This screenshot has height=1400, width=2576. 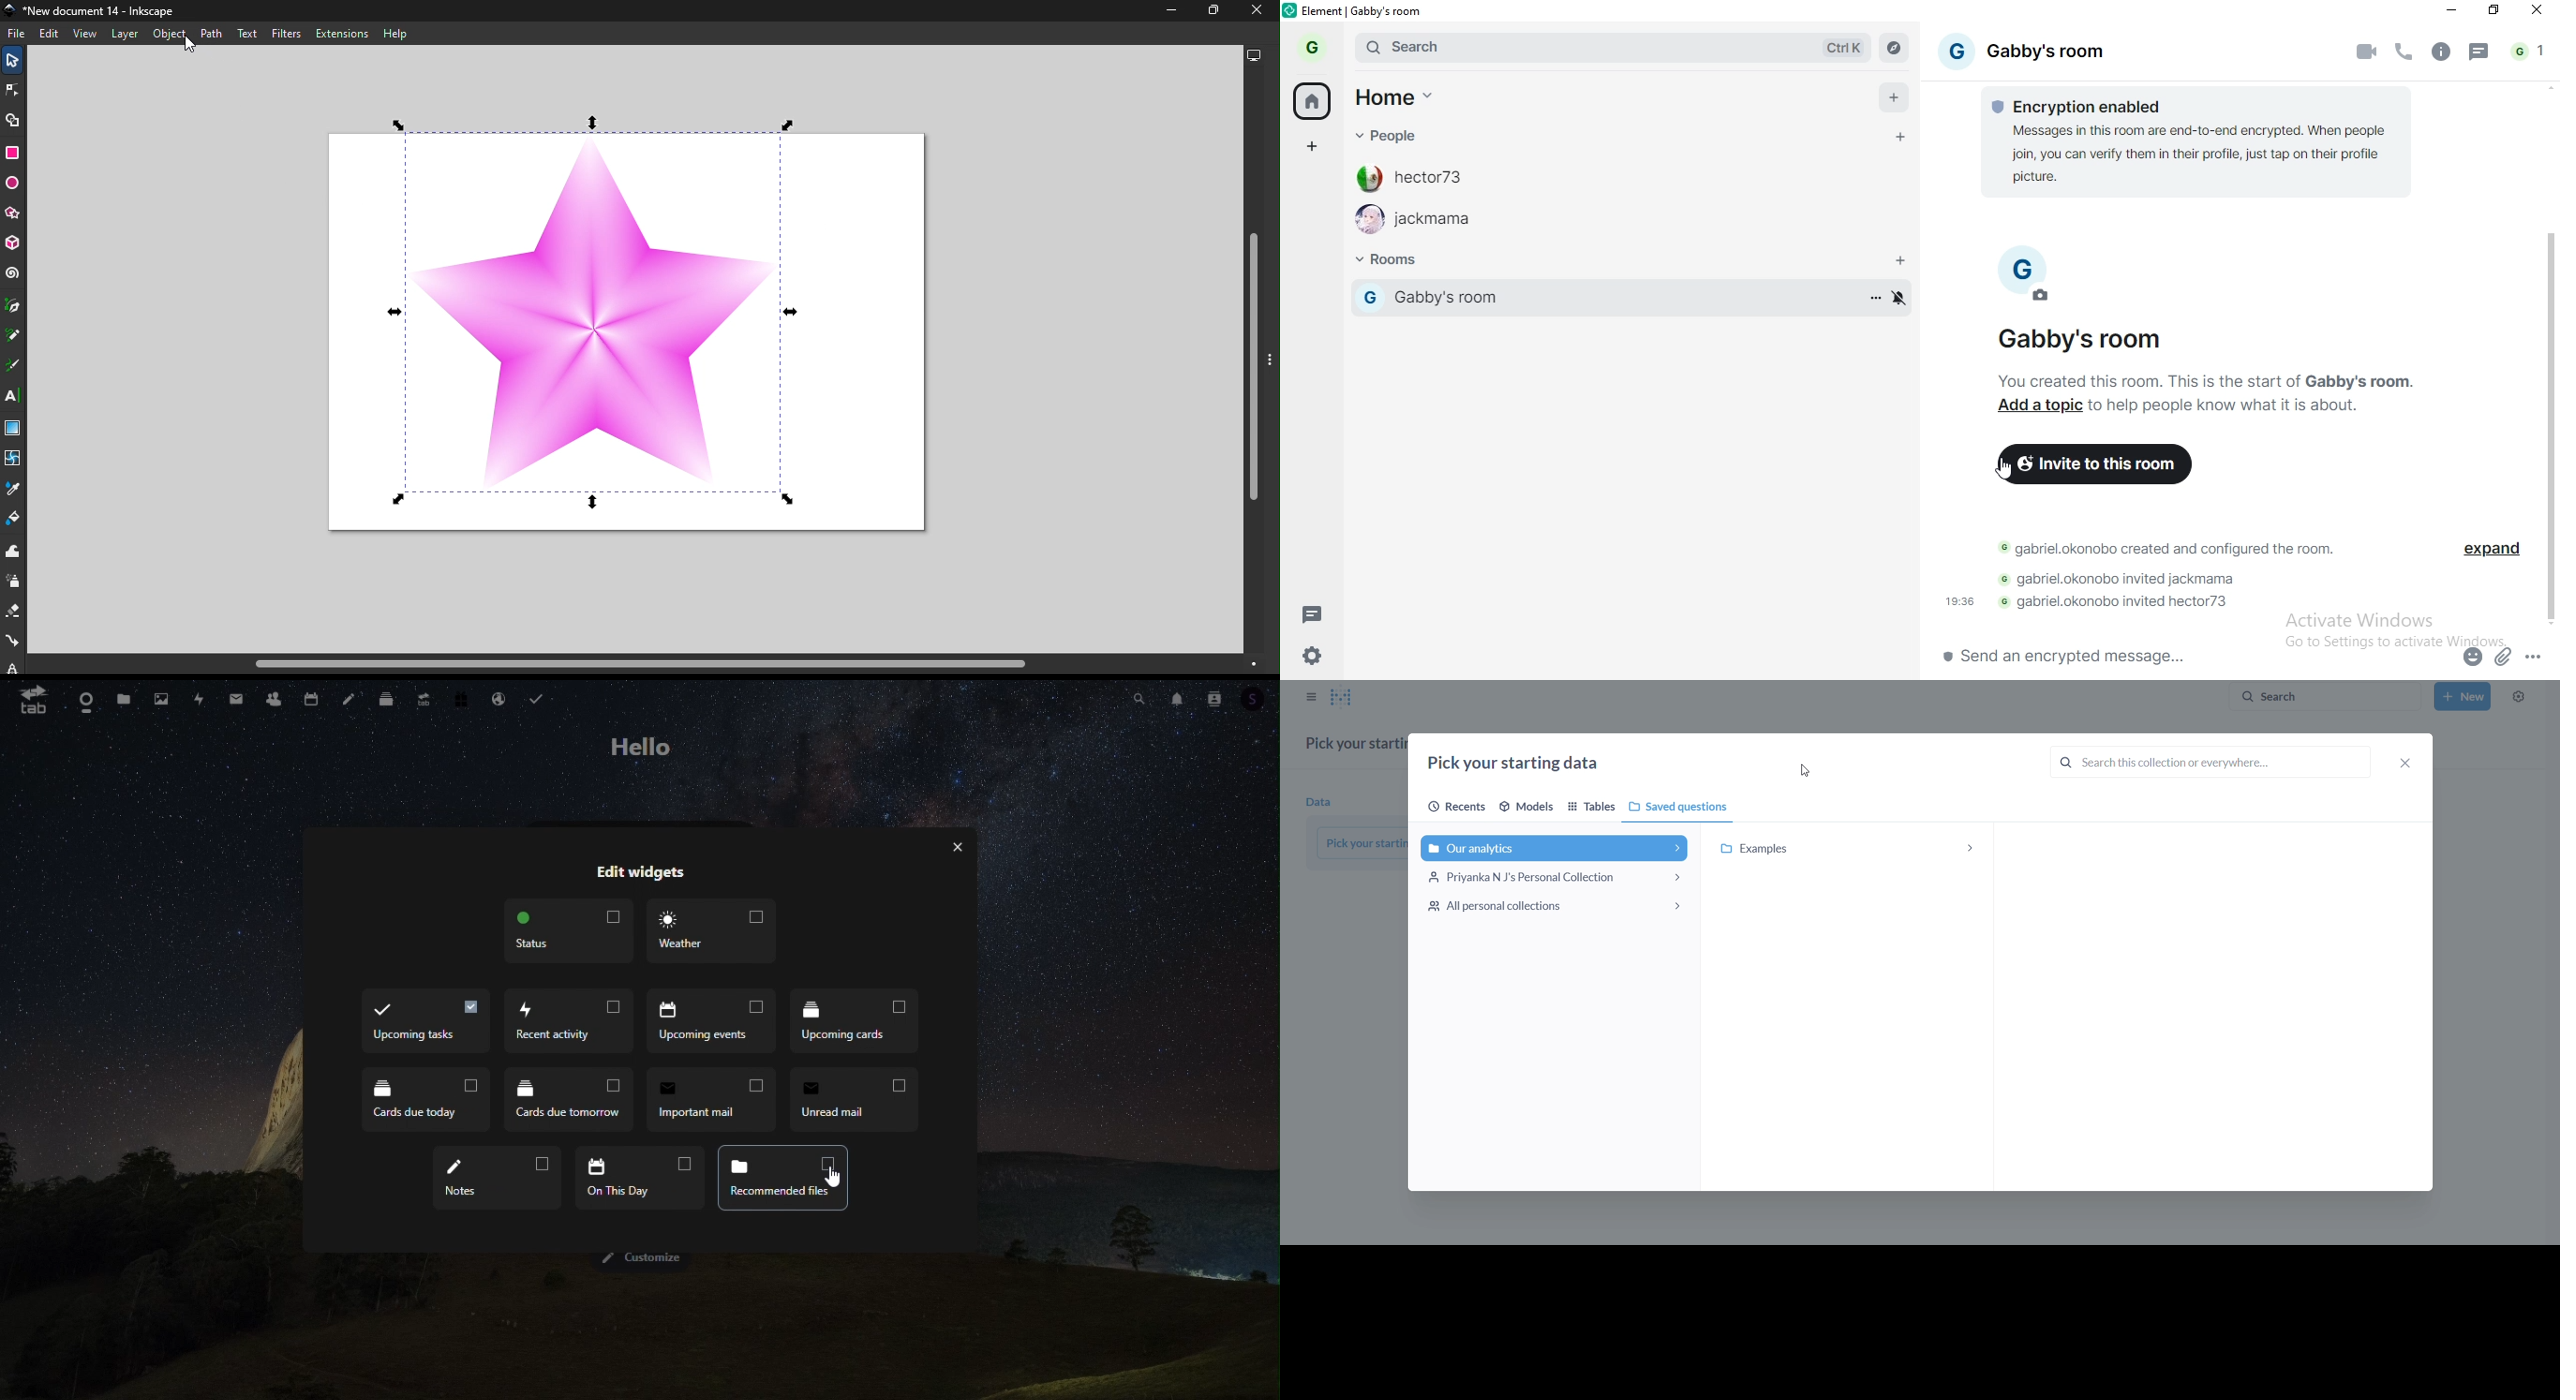 What do you see at coordinates (1177, 698) in the screenshot?
I see `notifications` at bounding box center [1177, 698].